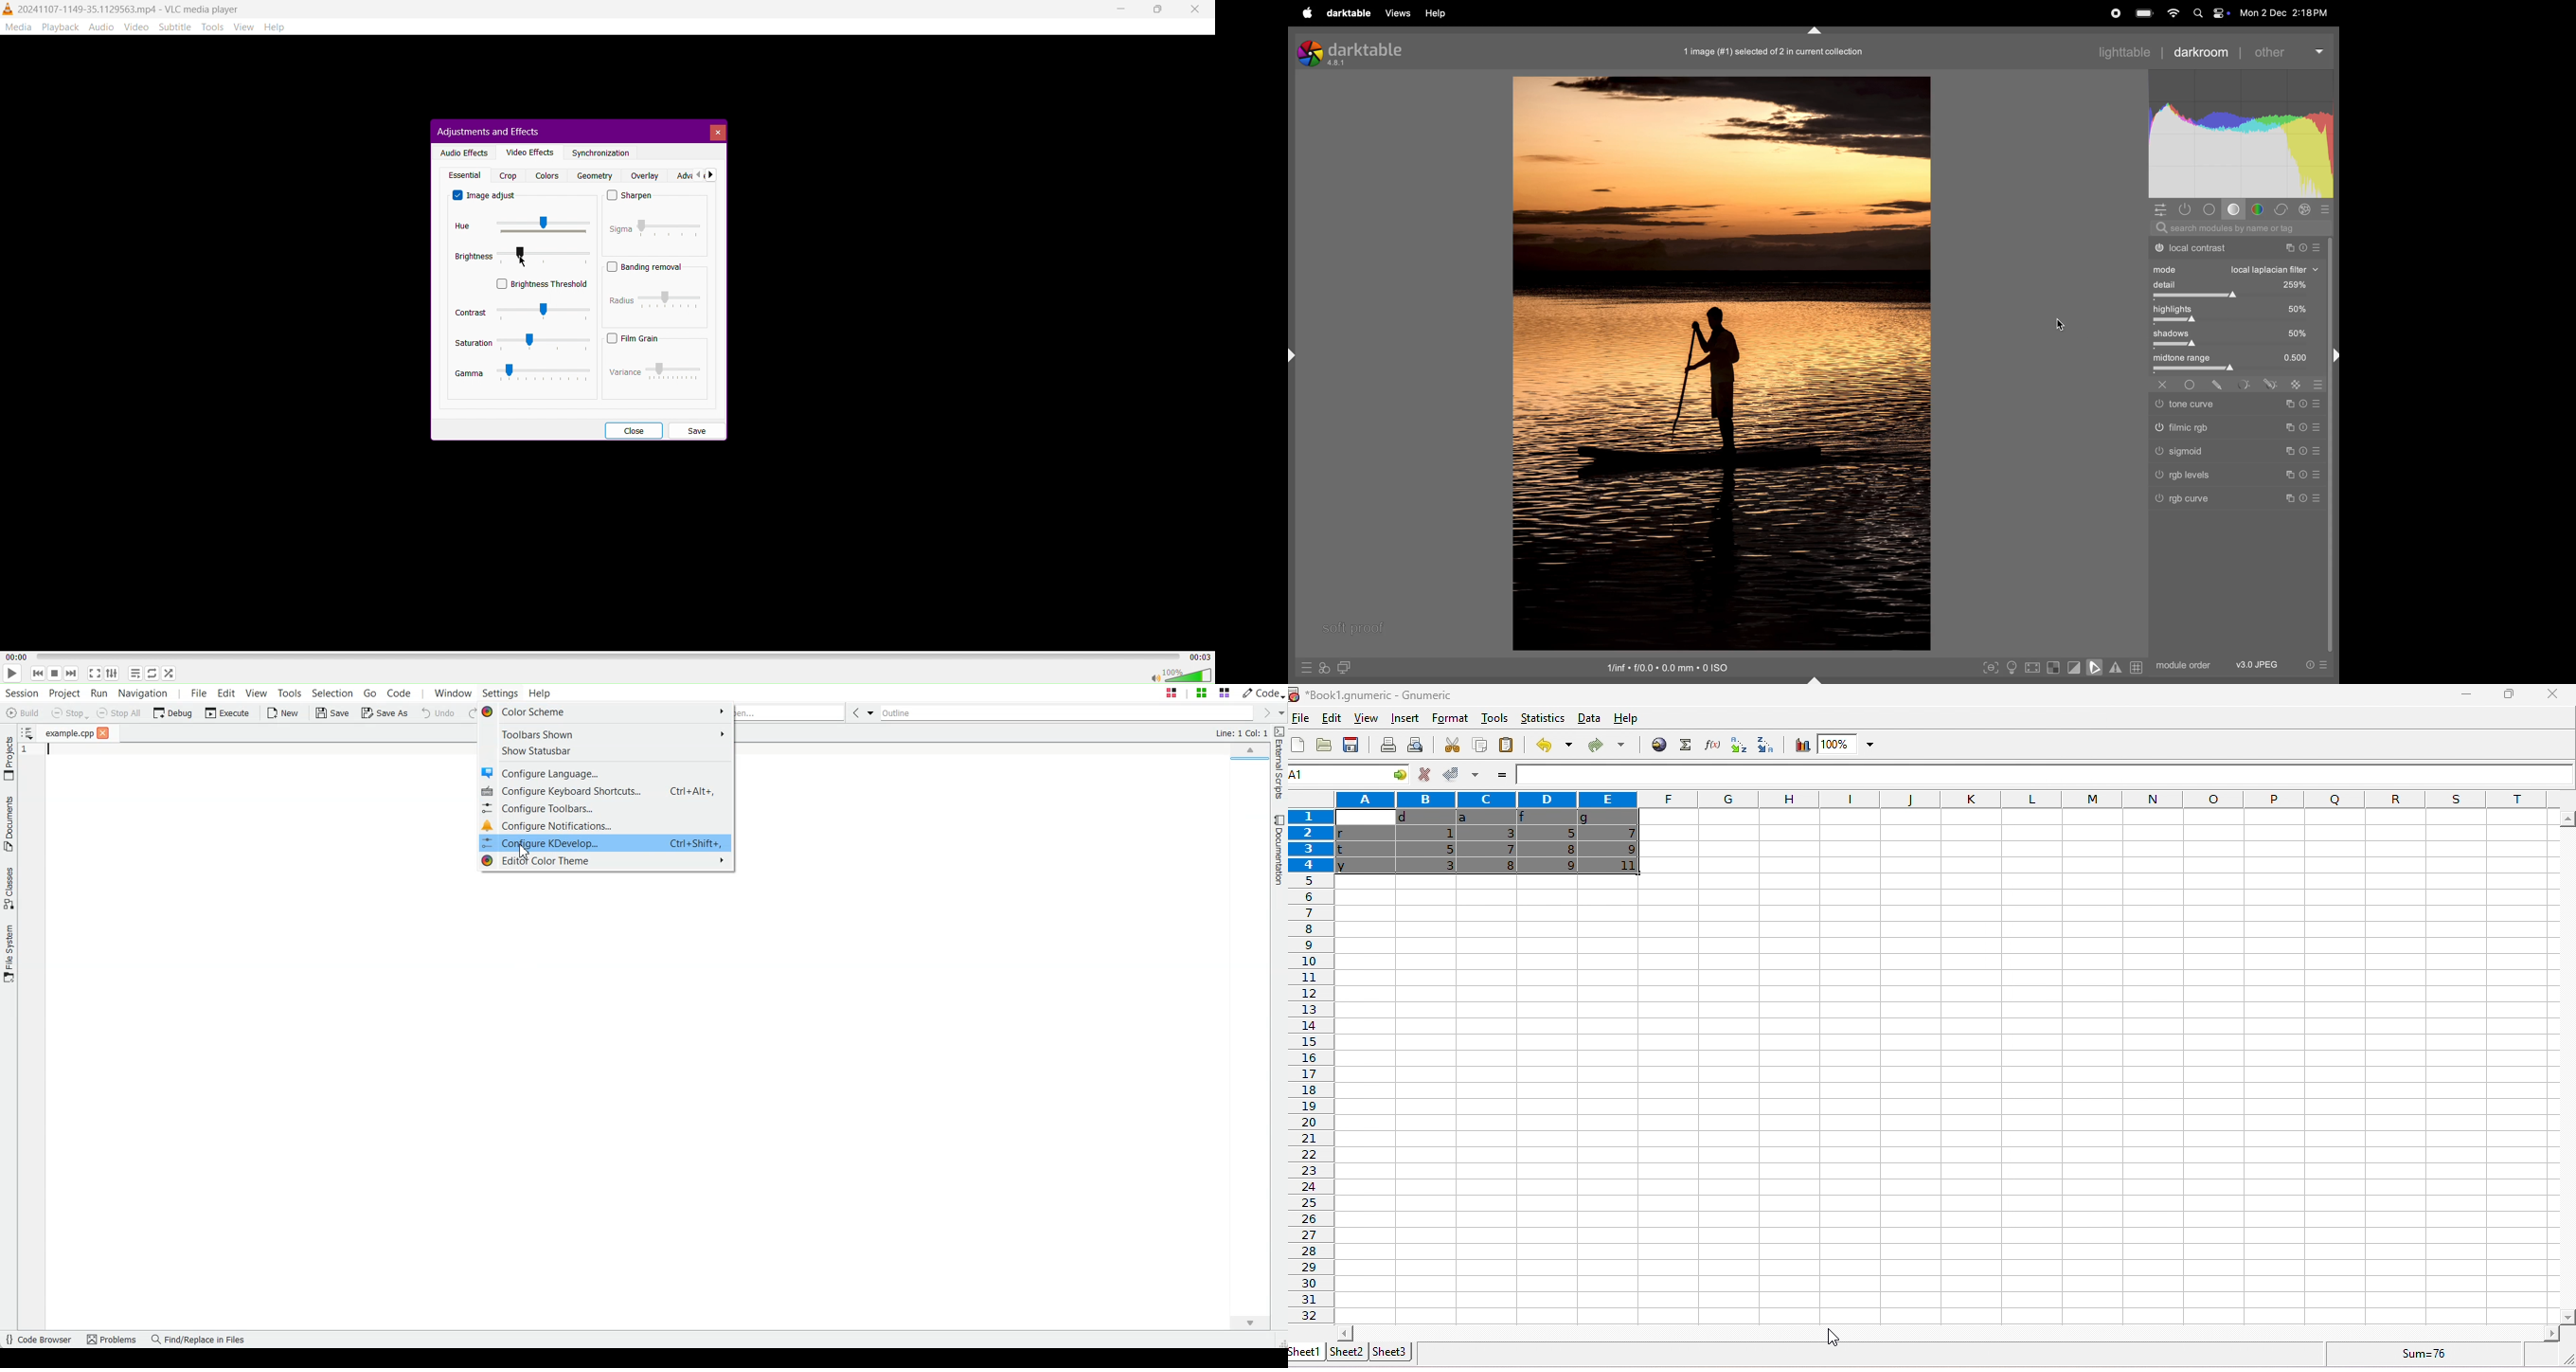  I want to click on toggle clipping indication, so click(2074, 667).